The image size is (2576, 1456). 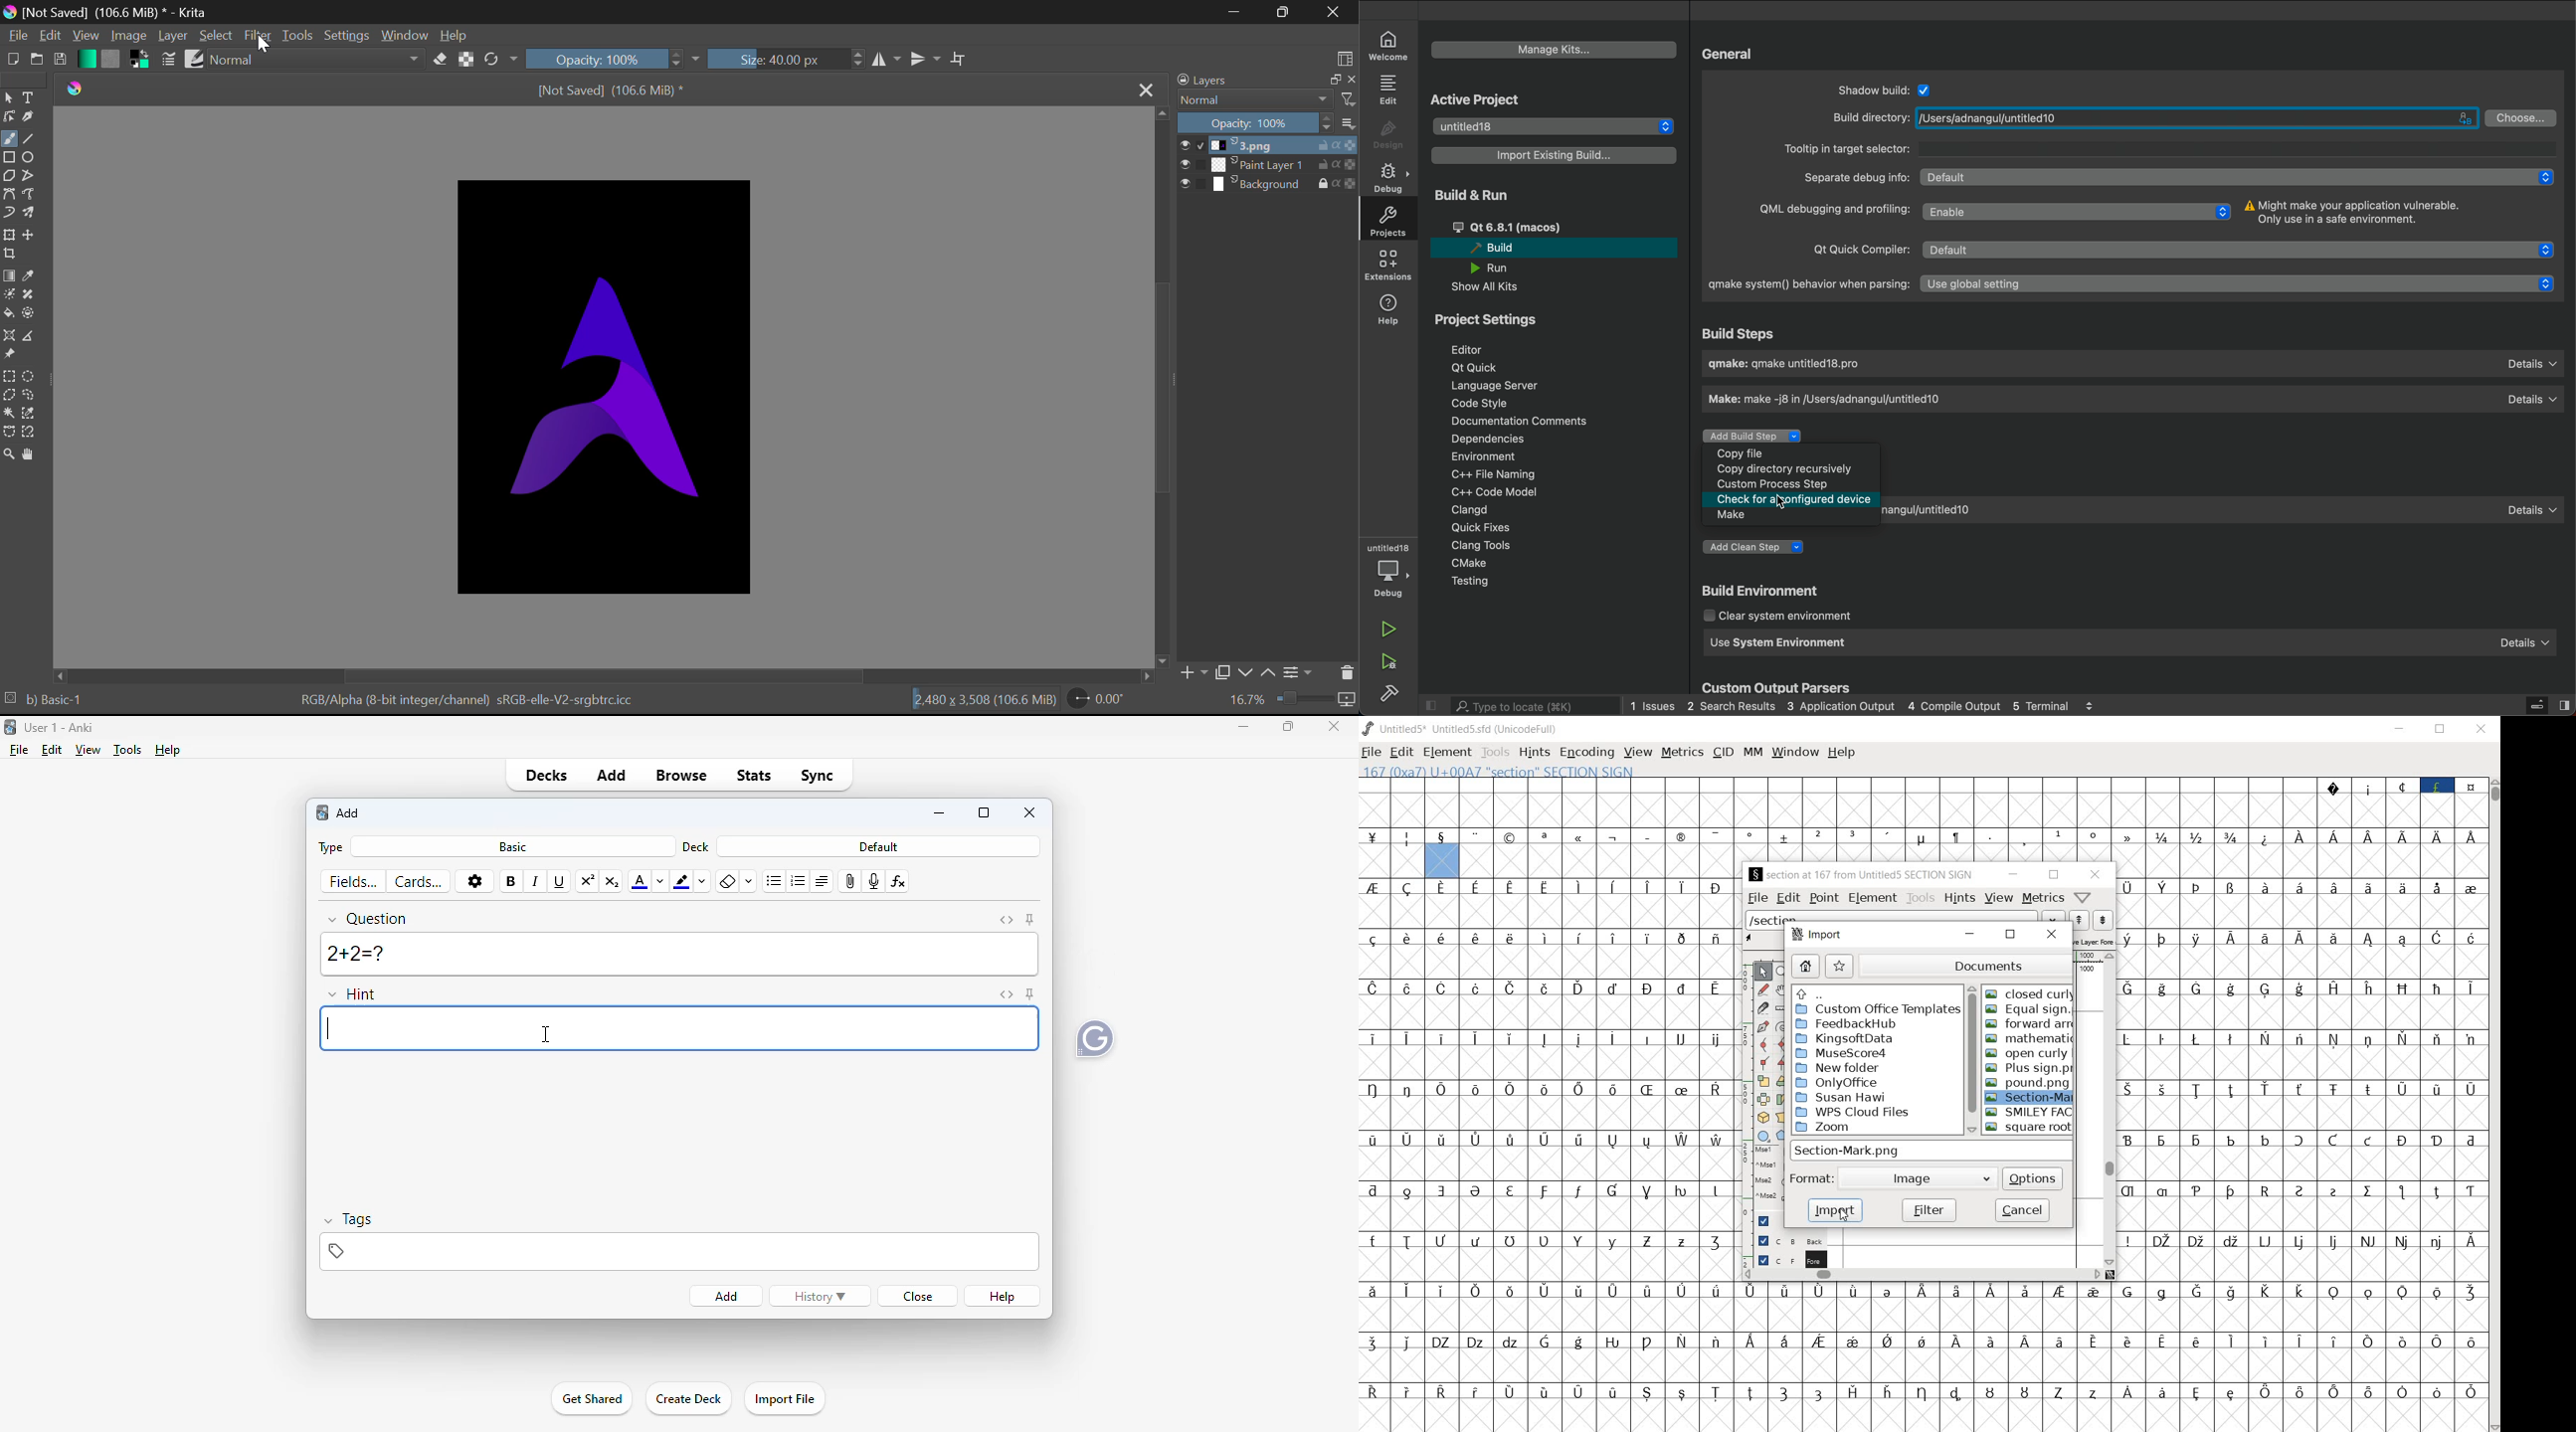 What do you see at coordinates (613, 883) in the screenshot?
I see `subscript` at bounding box center [613, 883].